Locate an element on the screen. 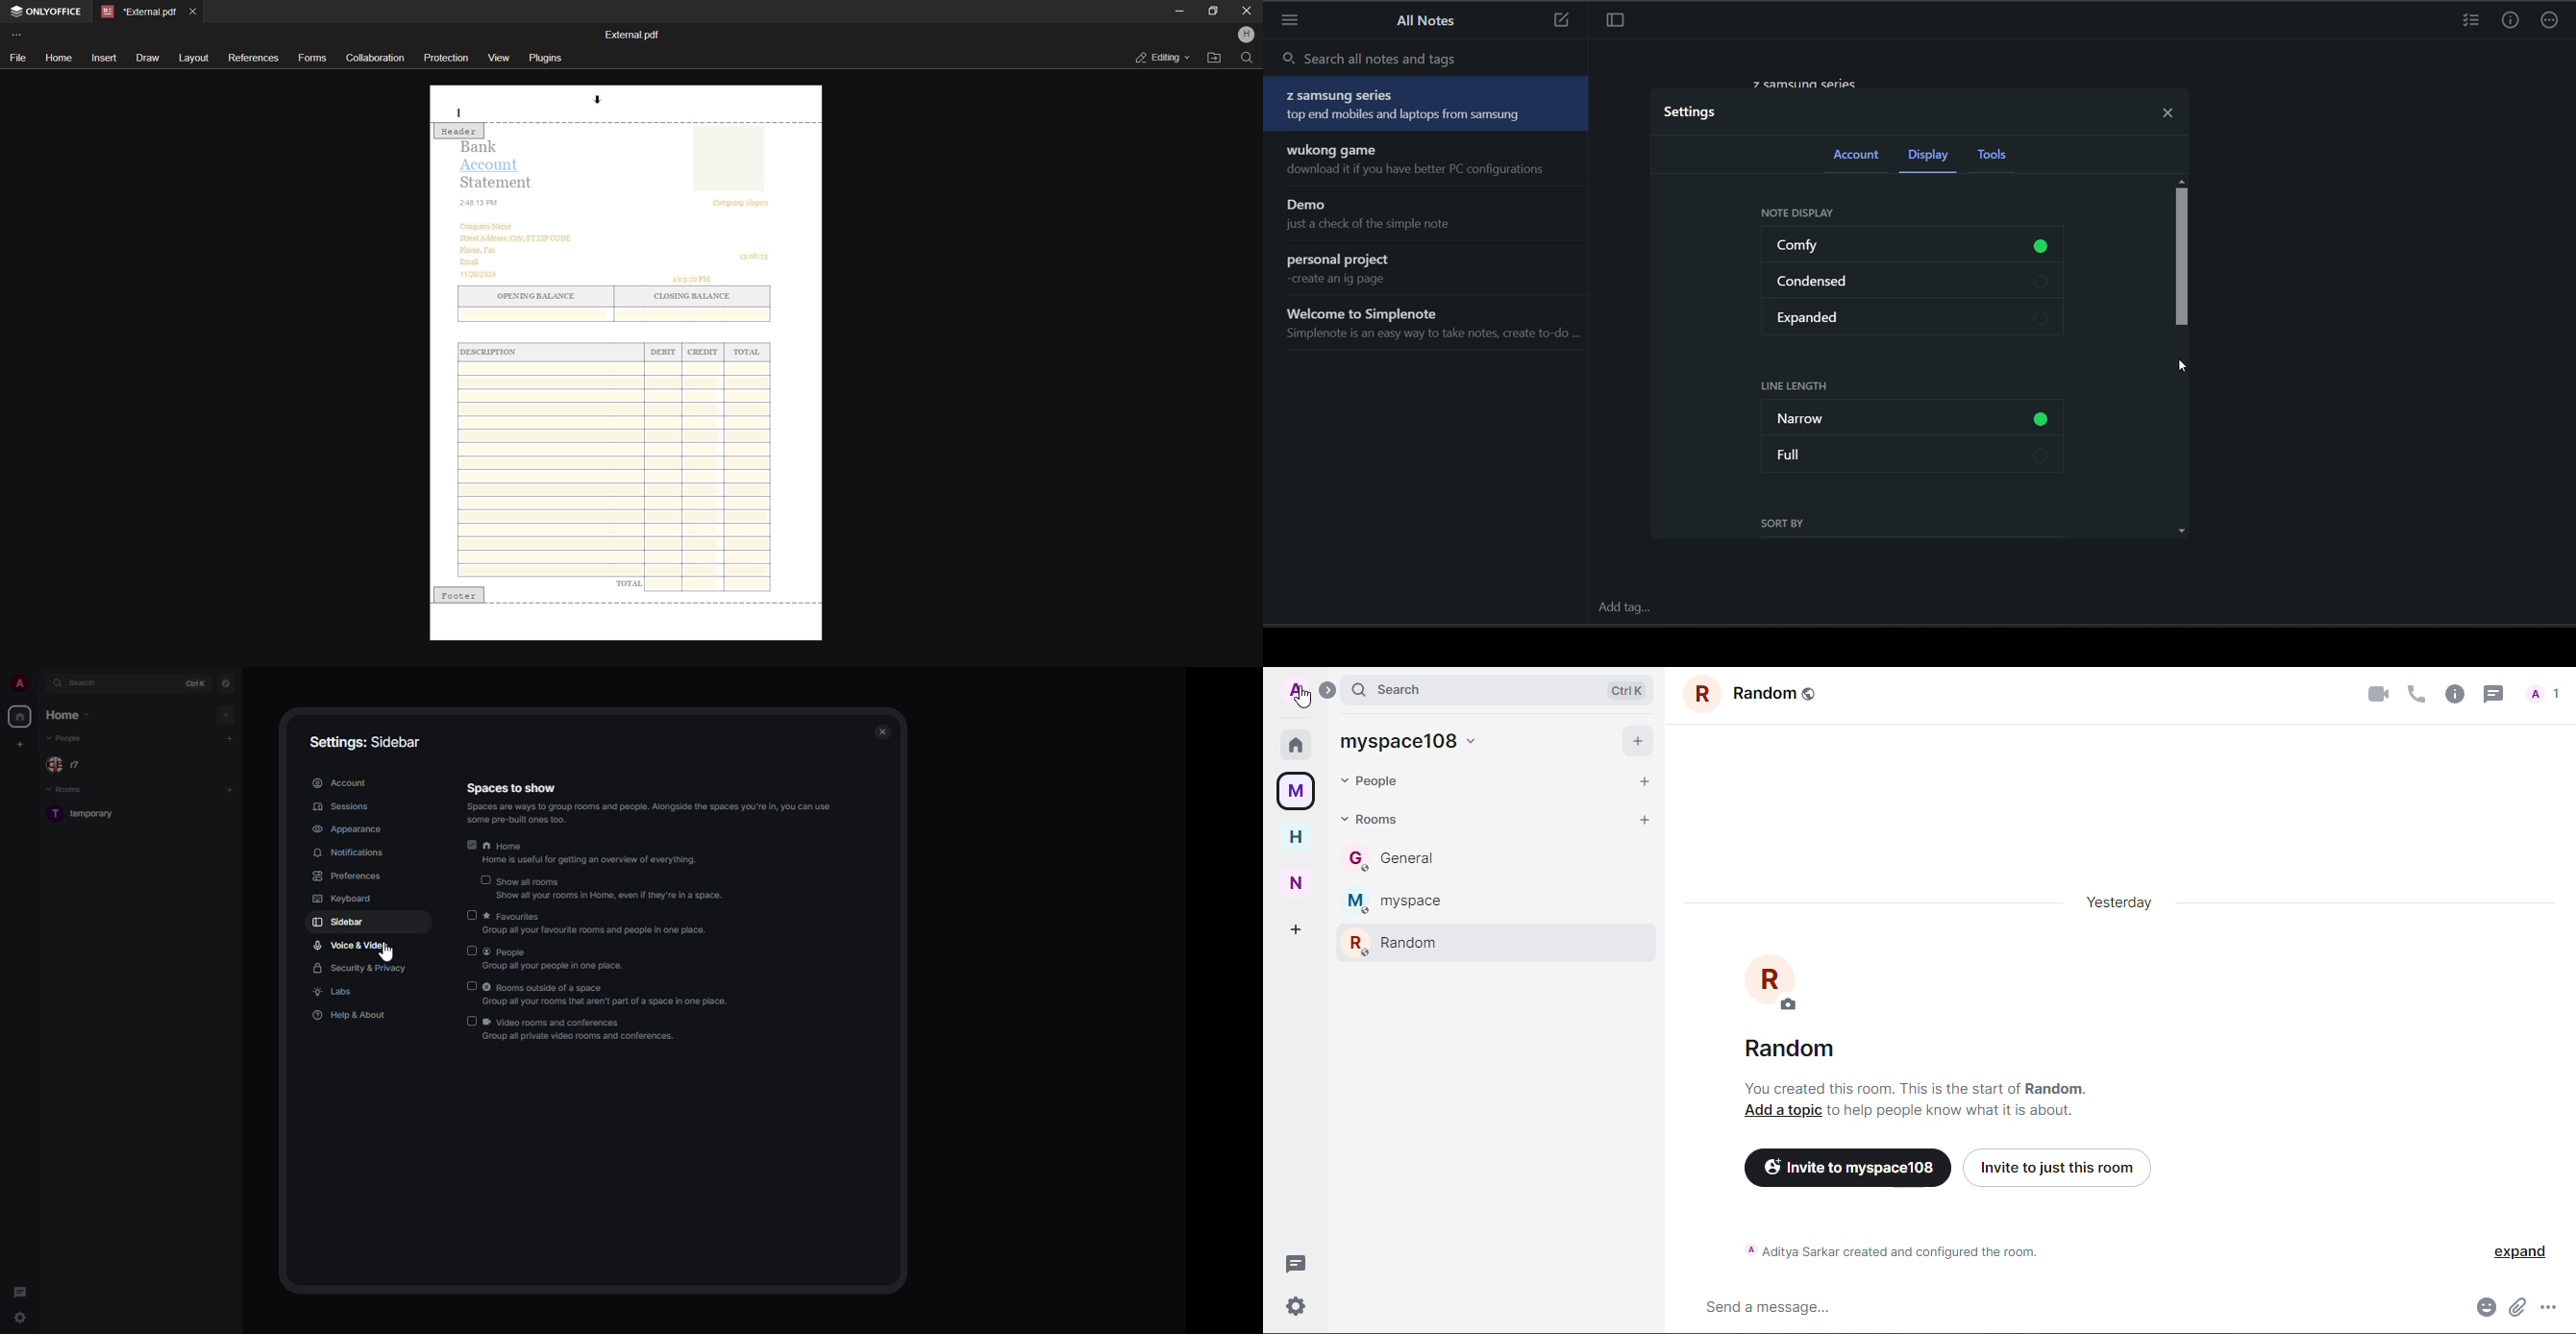 The image size is (2576, 1344). disabled is located at coordinates (484, 881).